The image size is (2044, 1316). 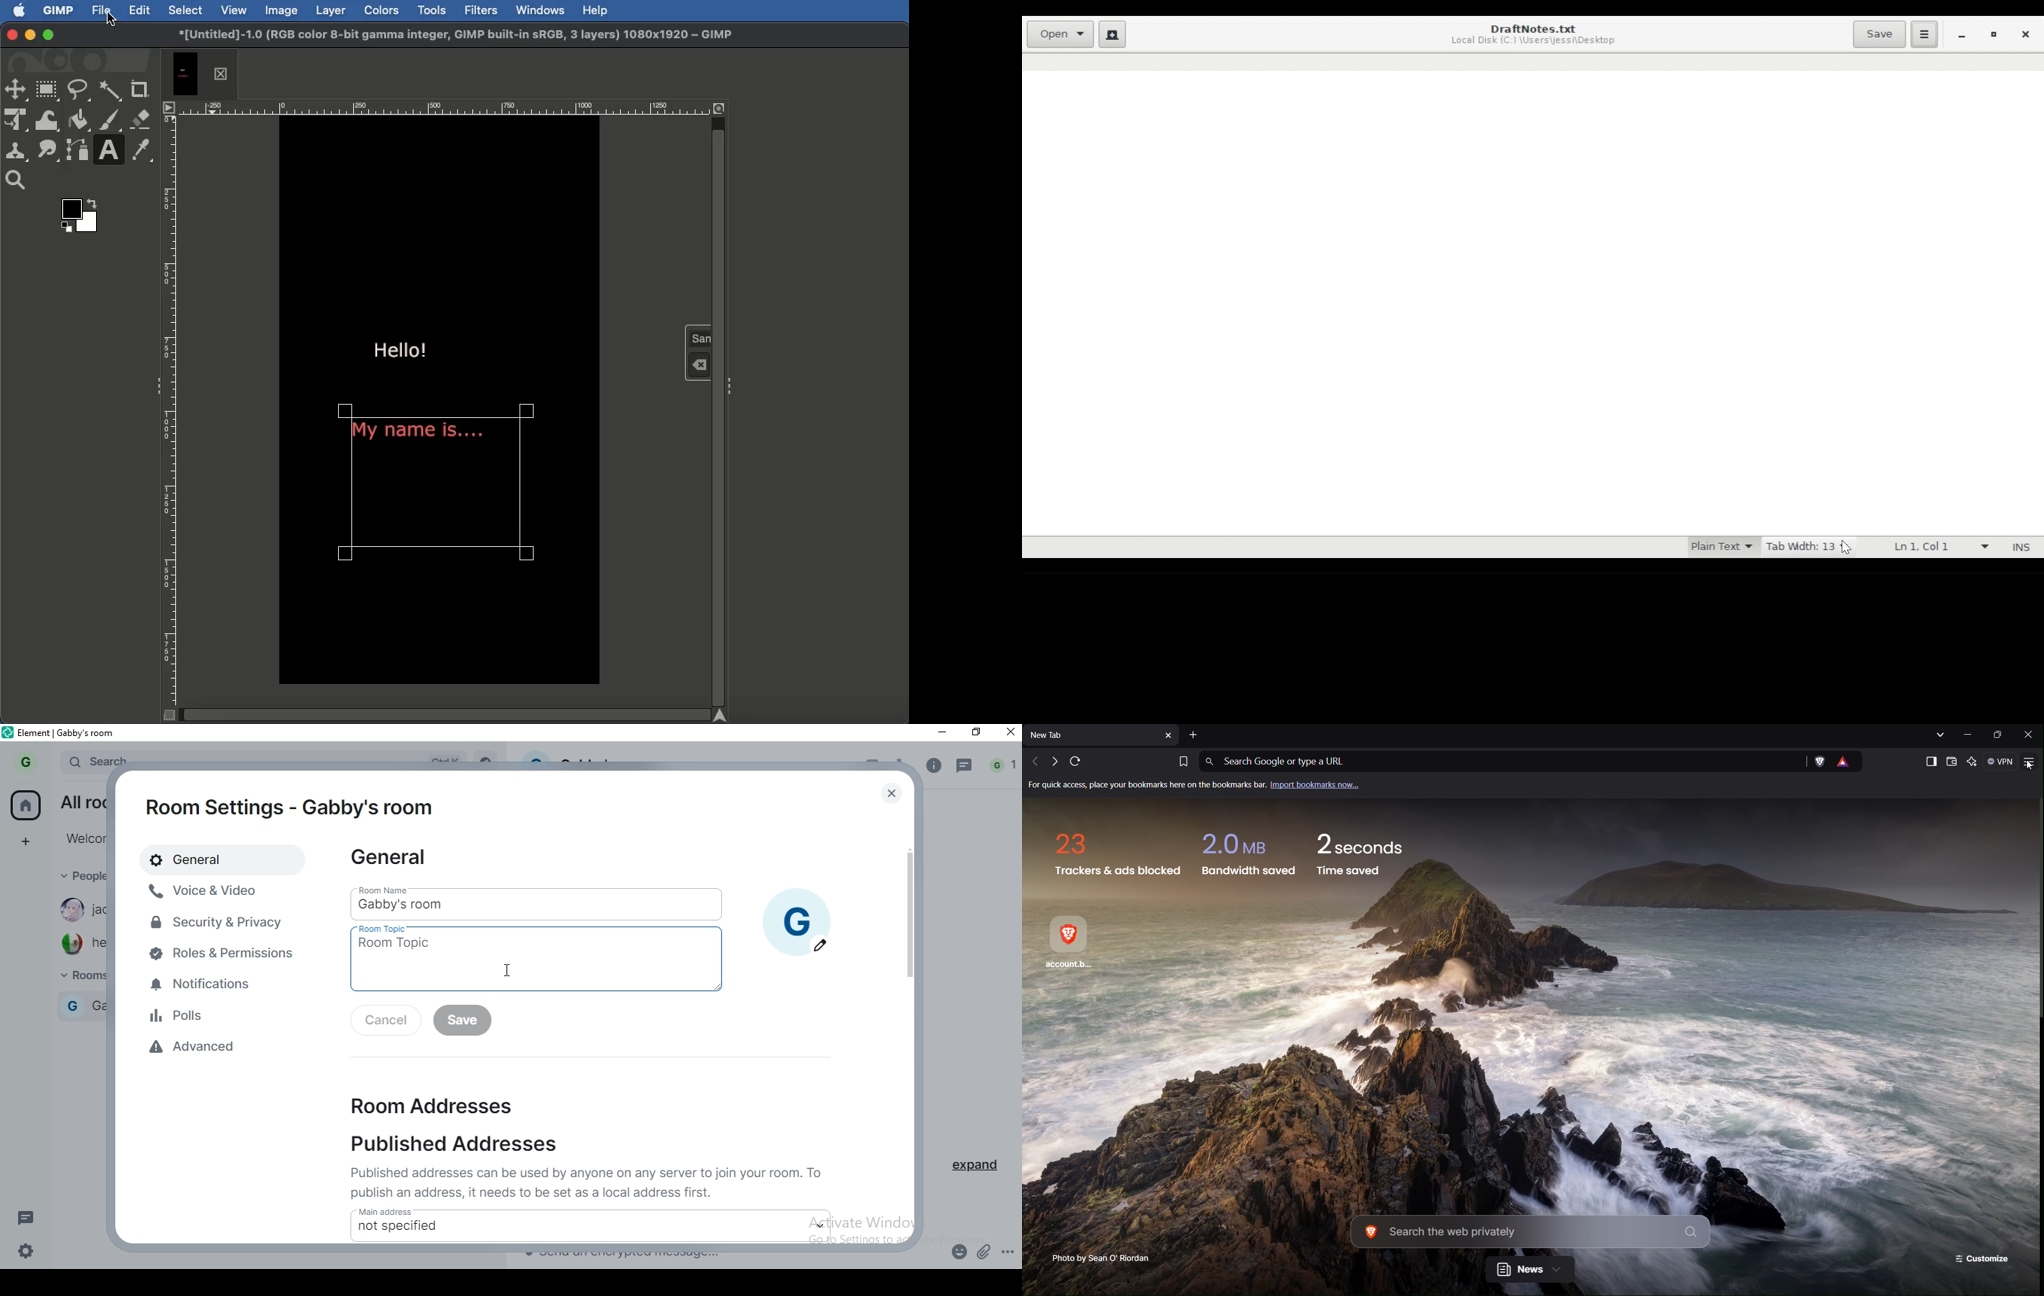 What do you see at coordinates (985, 1252) in the screenshot?
I see `attachment` at bounding box center [985, 1252].